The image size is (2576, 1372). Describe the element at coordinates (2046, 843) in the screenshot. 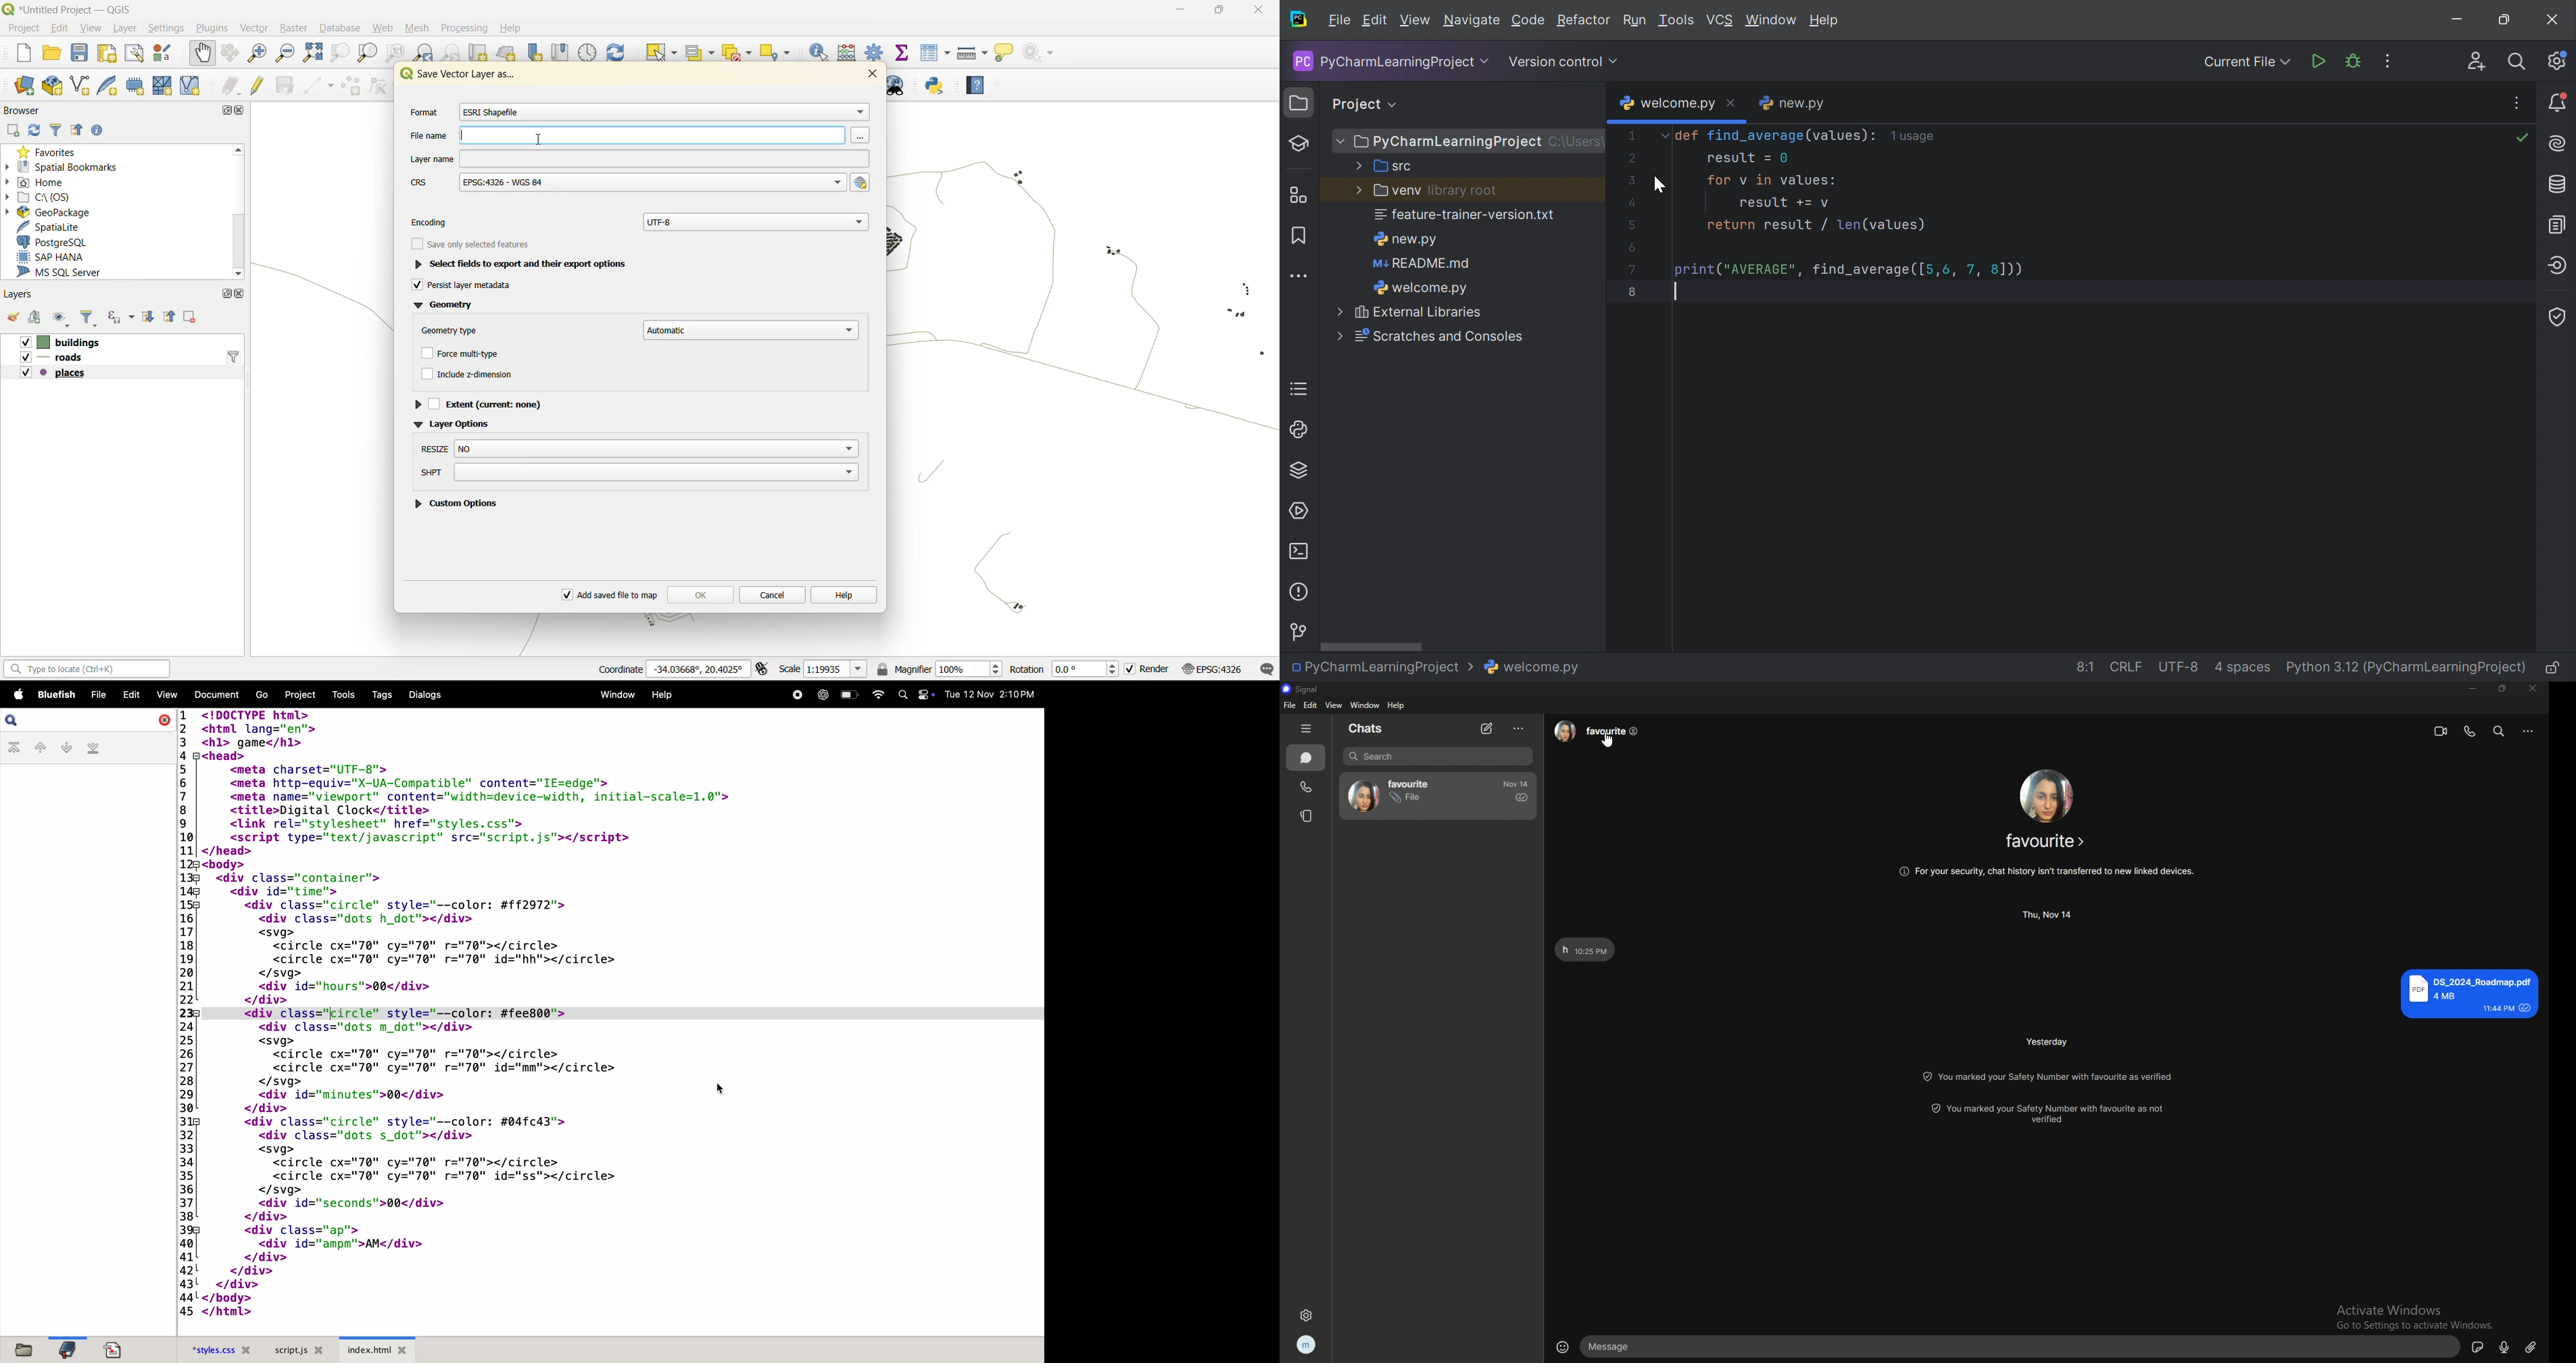

I see `contact info` at that location.